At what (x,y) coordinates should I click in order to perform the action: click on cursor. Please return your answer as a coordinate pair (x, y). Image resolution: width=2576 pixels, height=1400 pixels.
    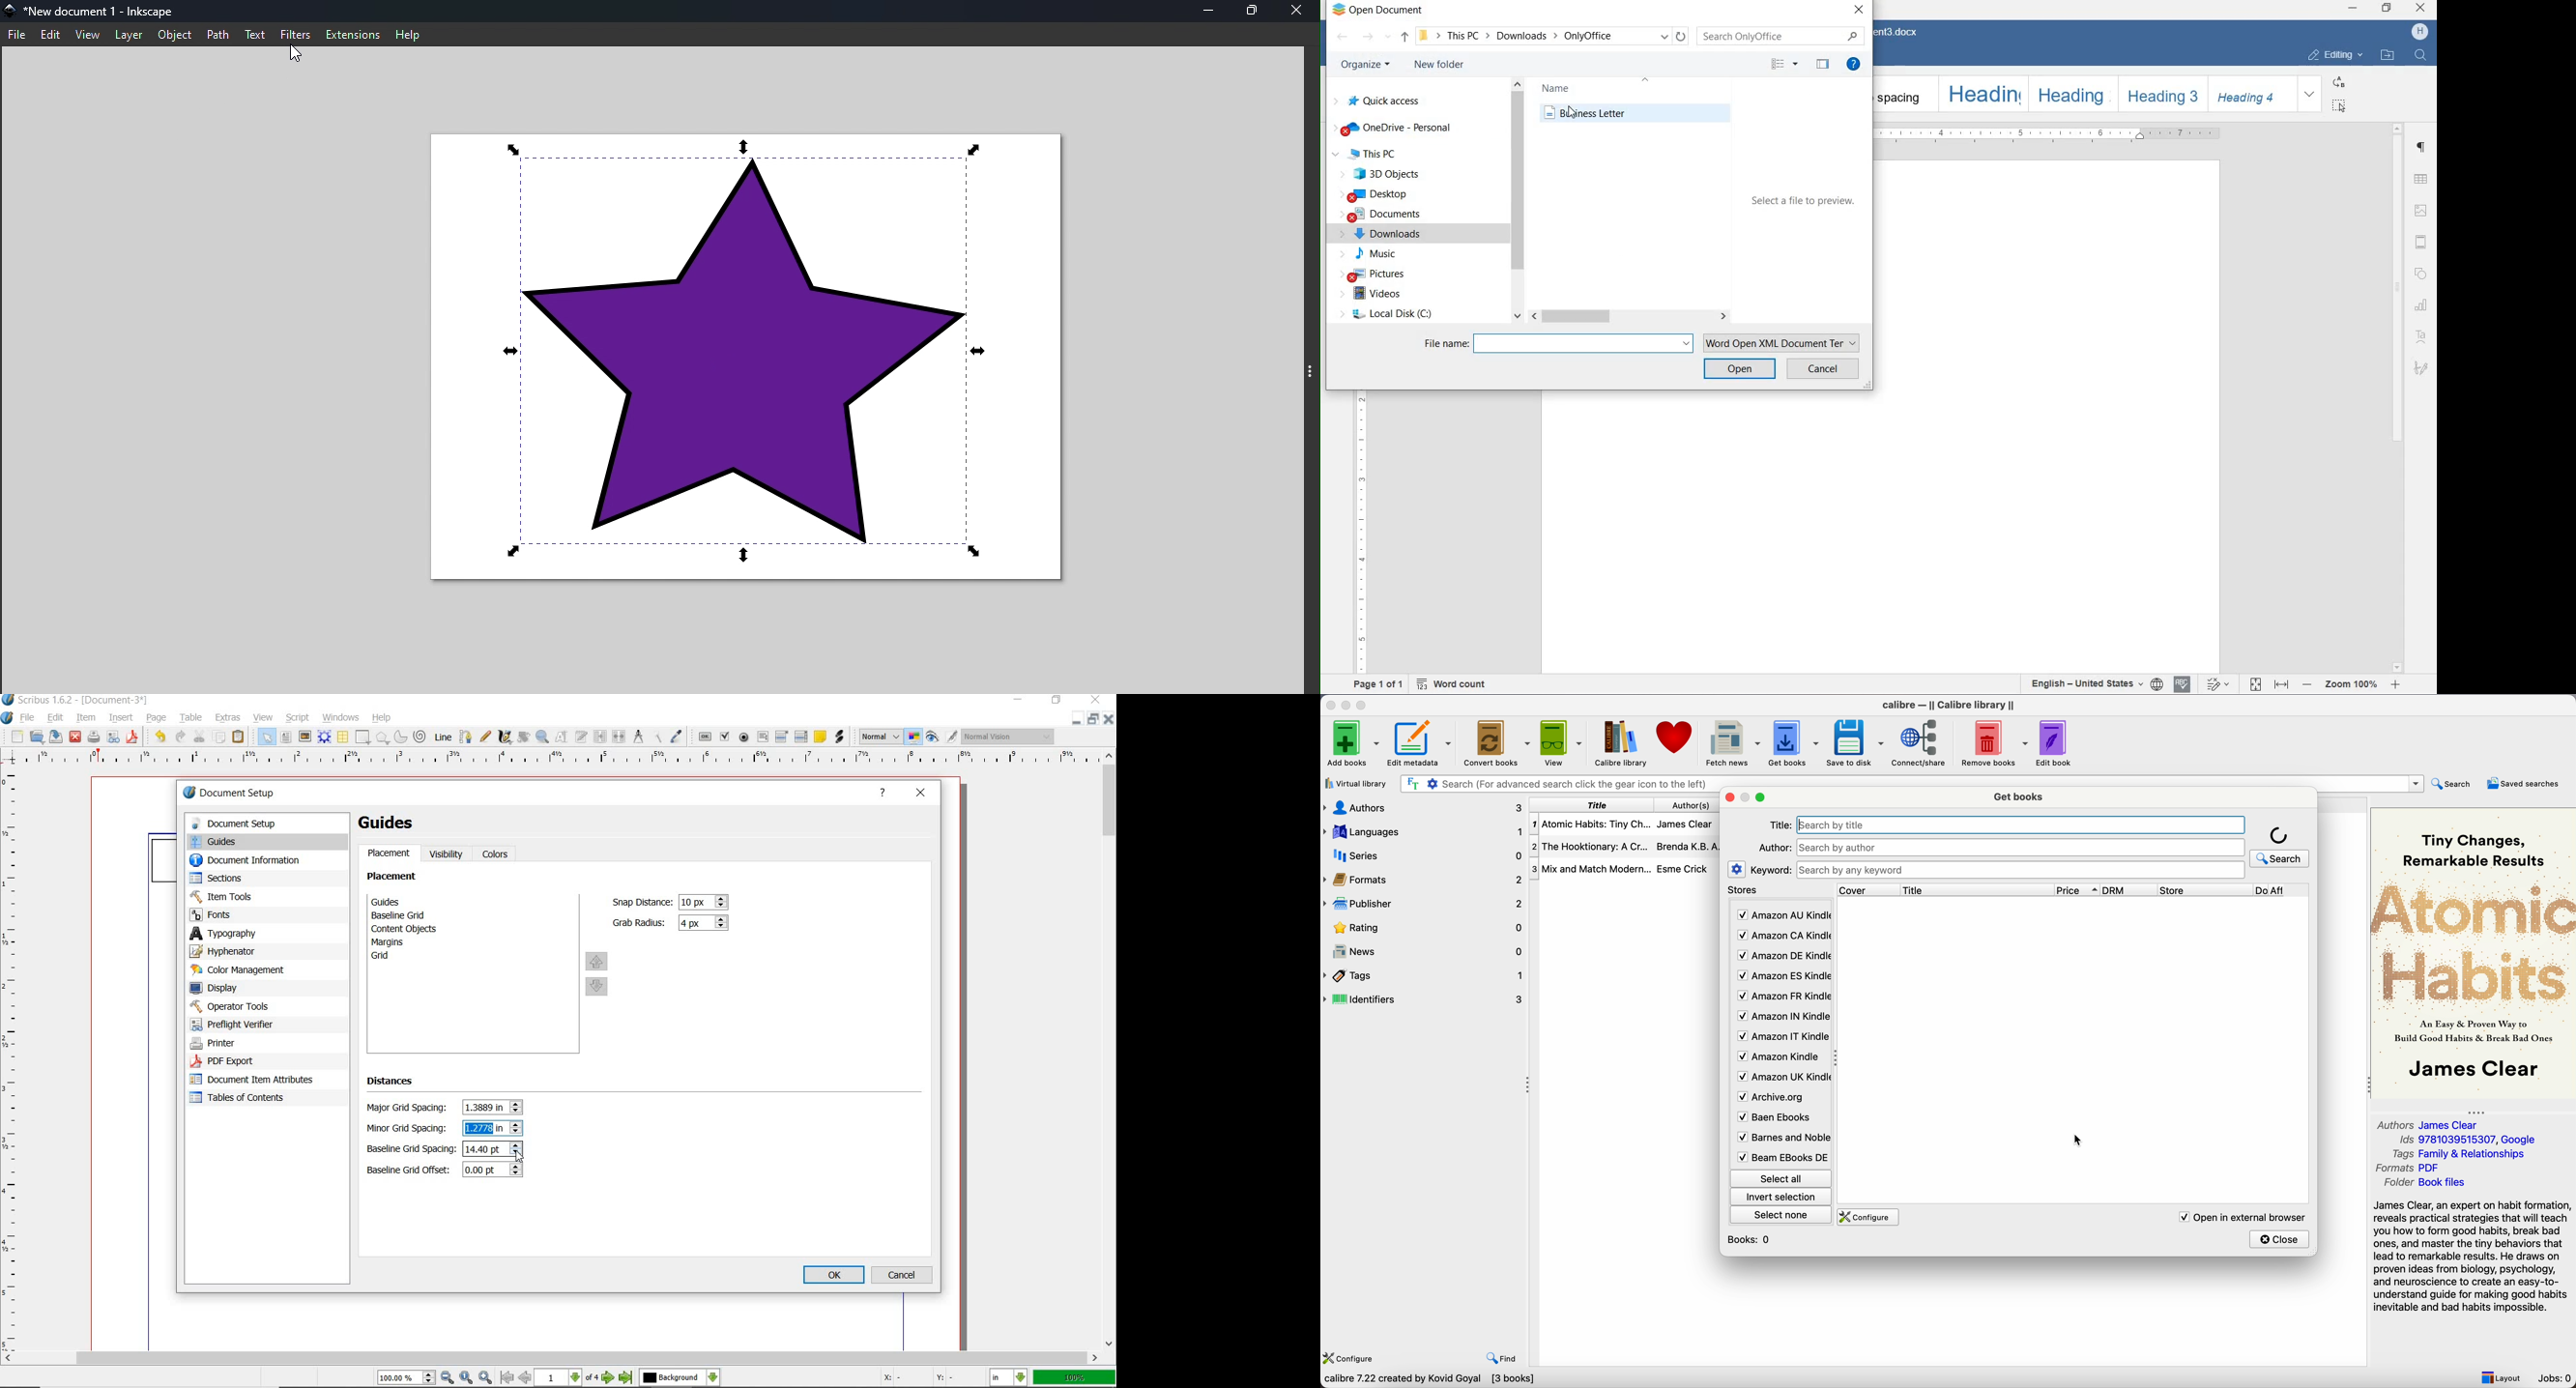
    Looking at the image, I should click on (2077, 1141).